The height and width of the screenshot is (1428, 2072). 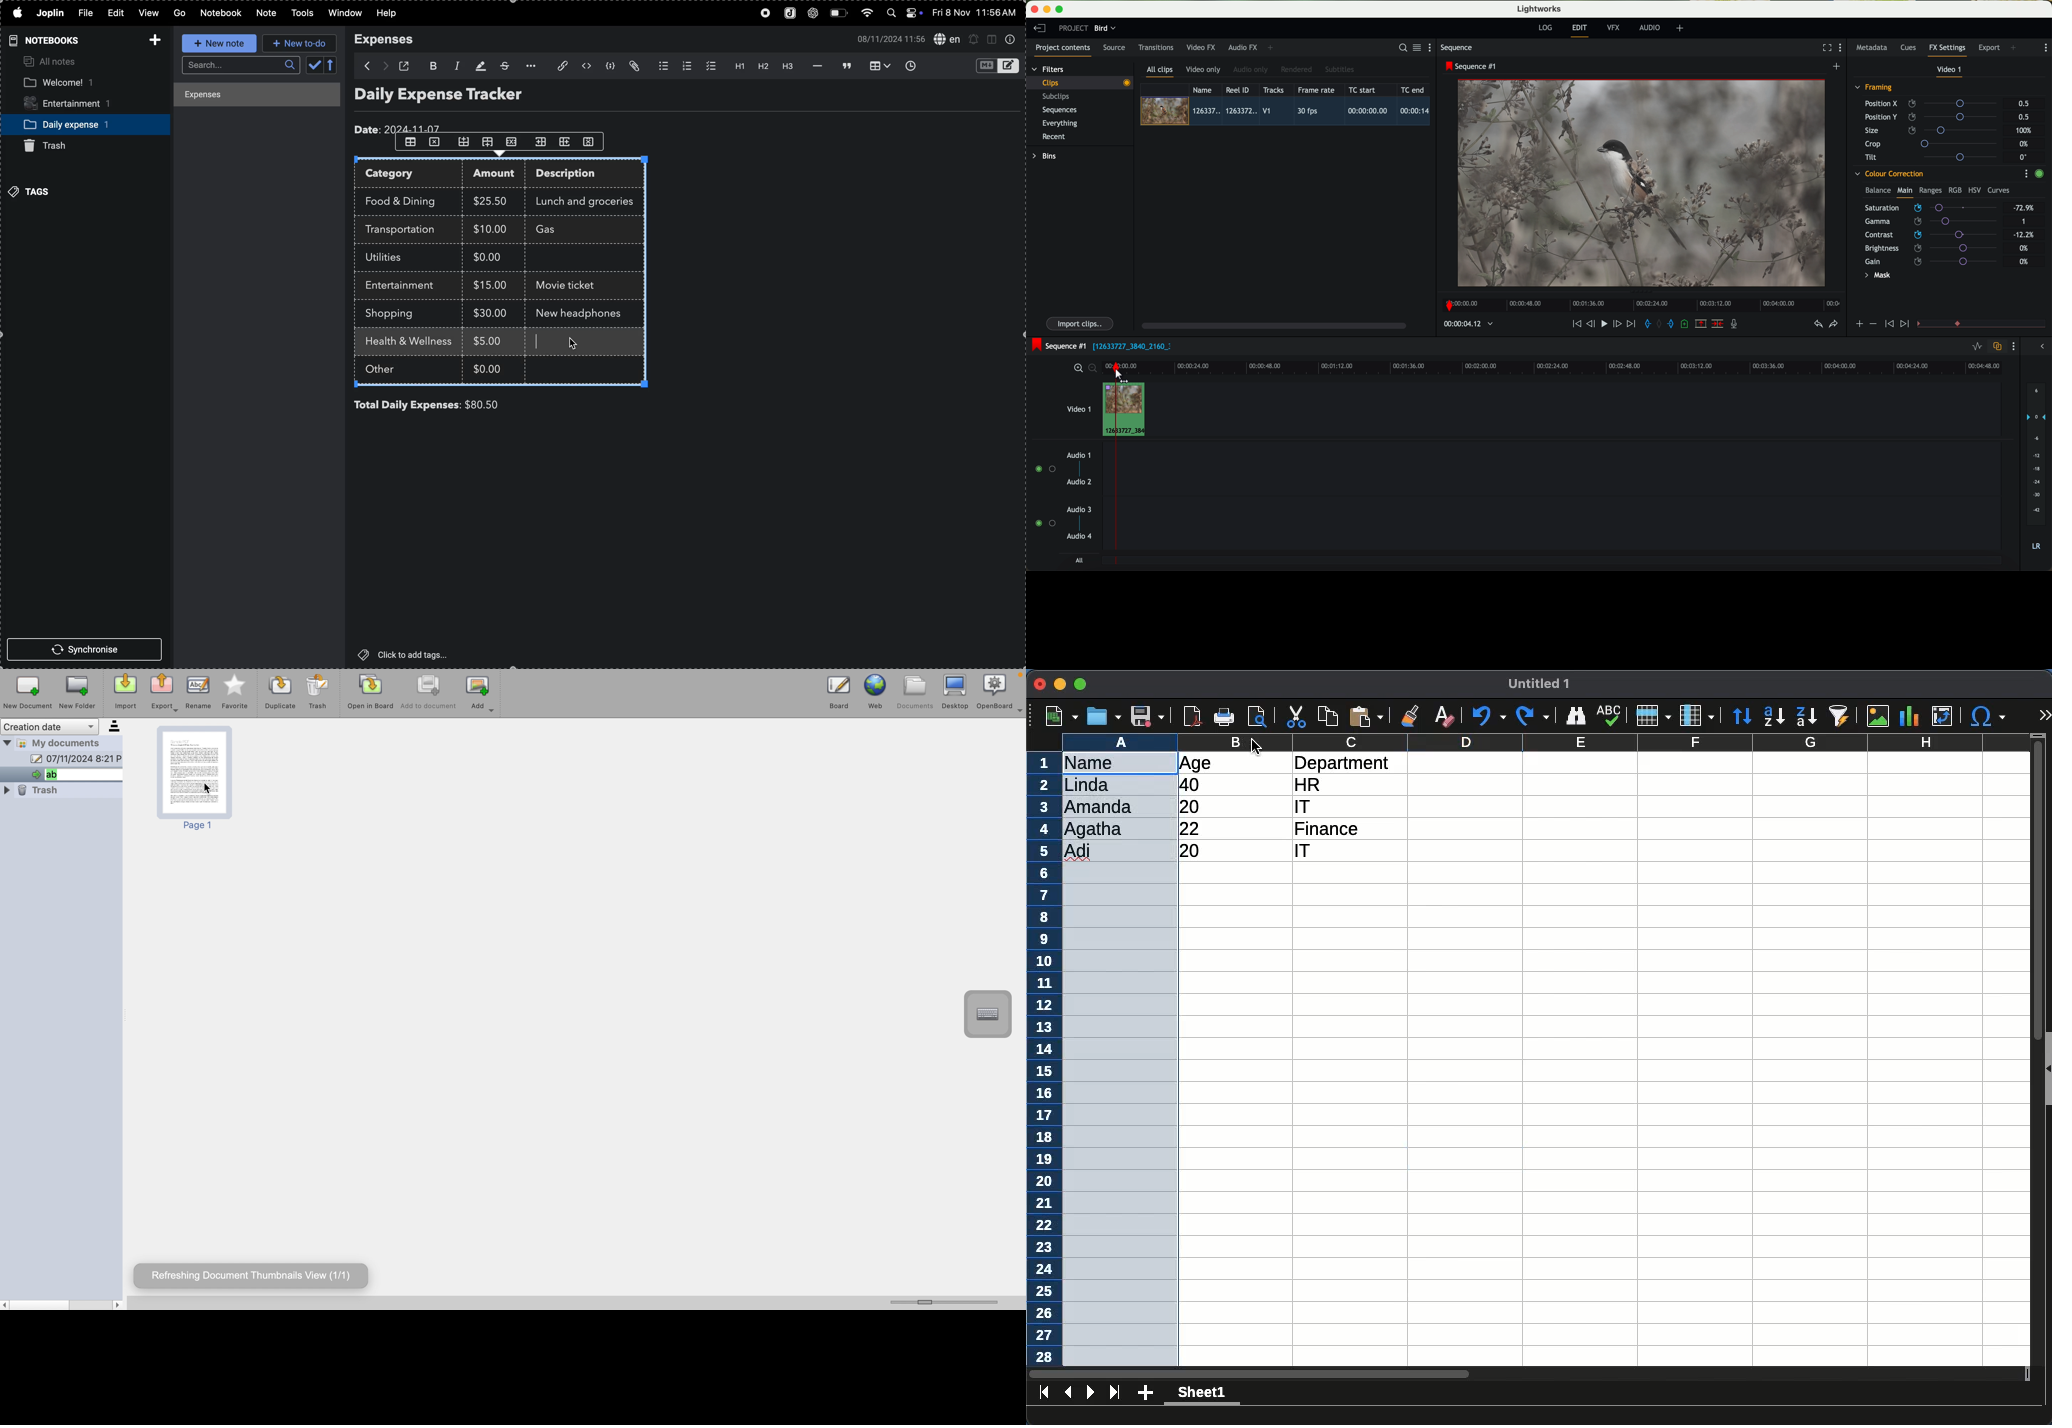 I want to click on horrizontal line, so click(x=815, y=65).